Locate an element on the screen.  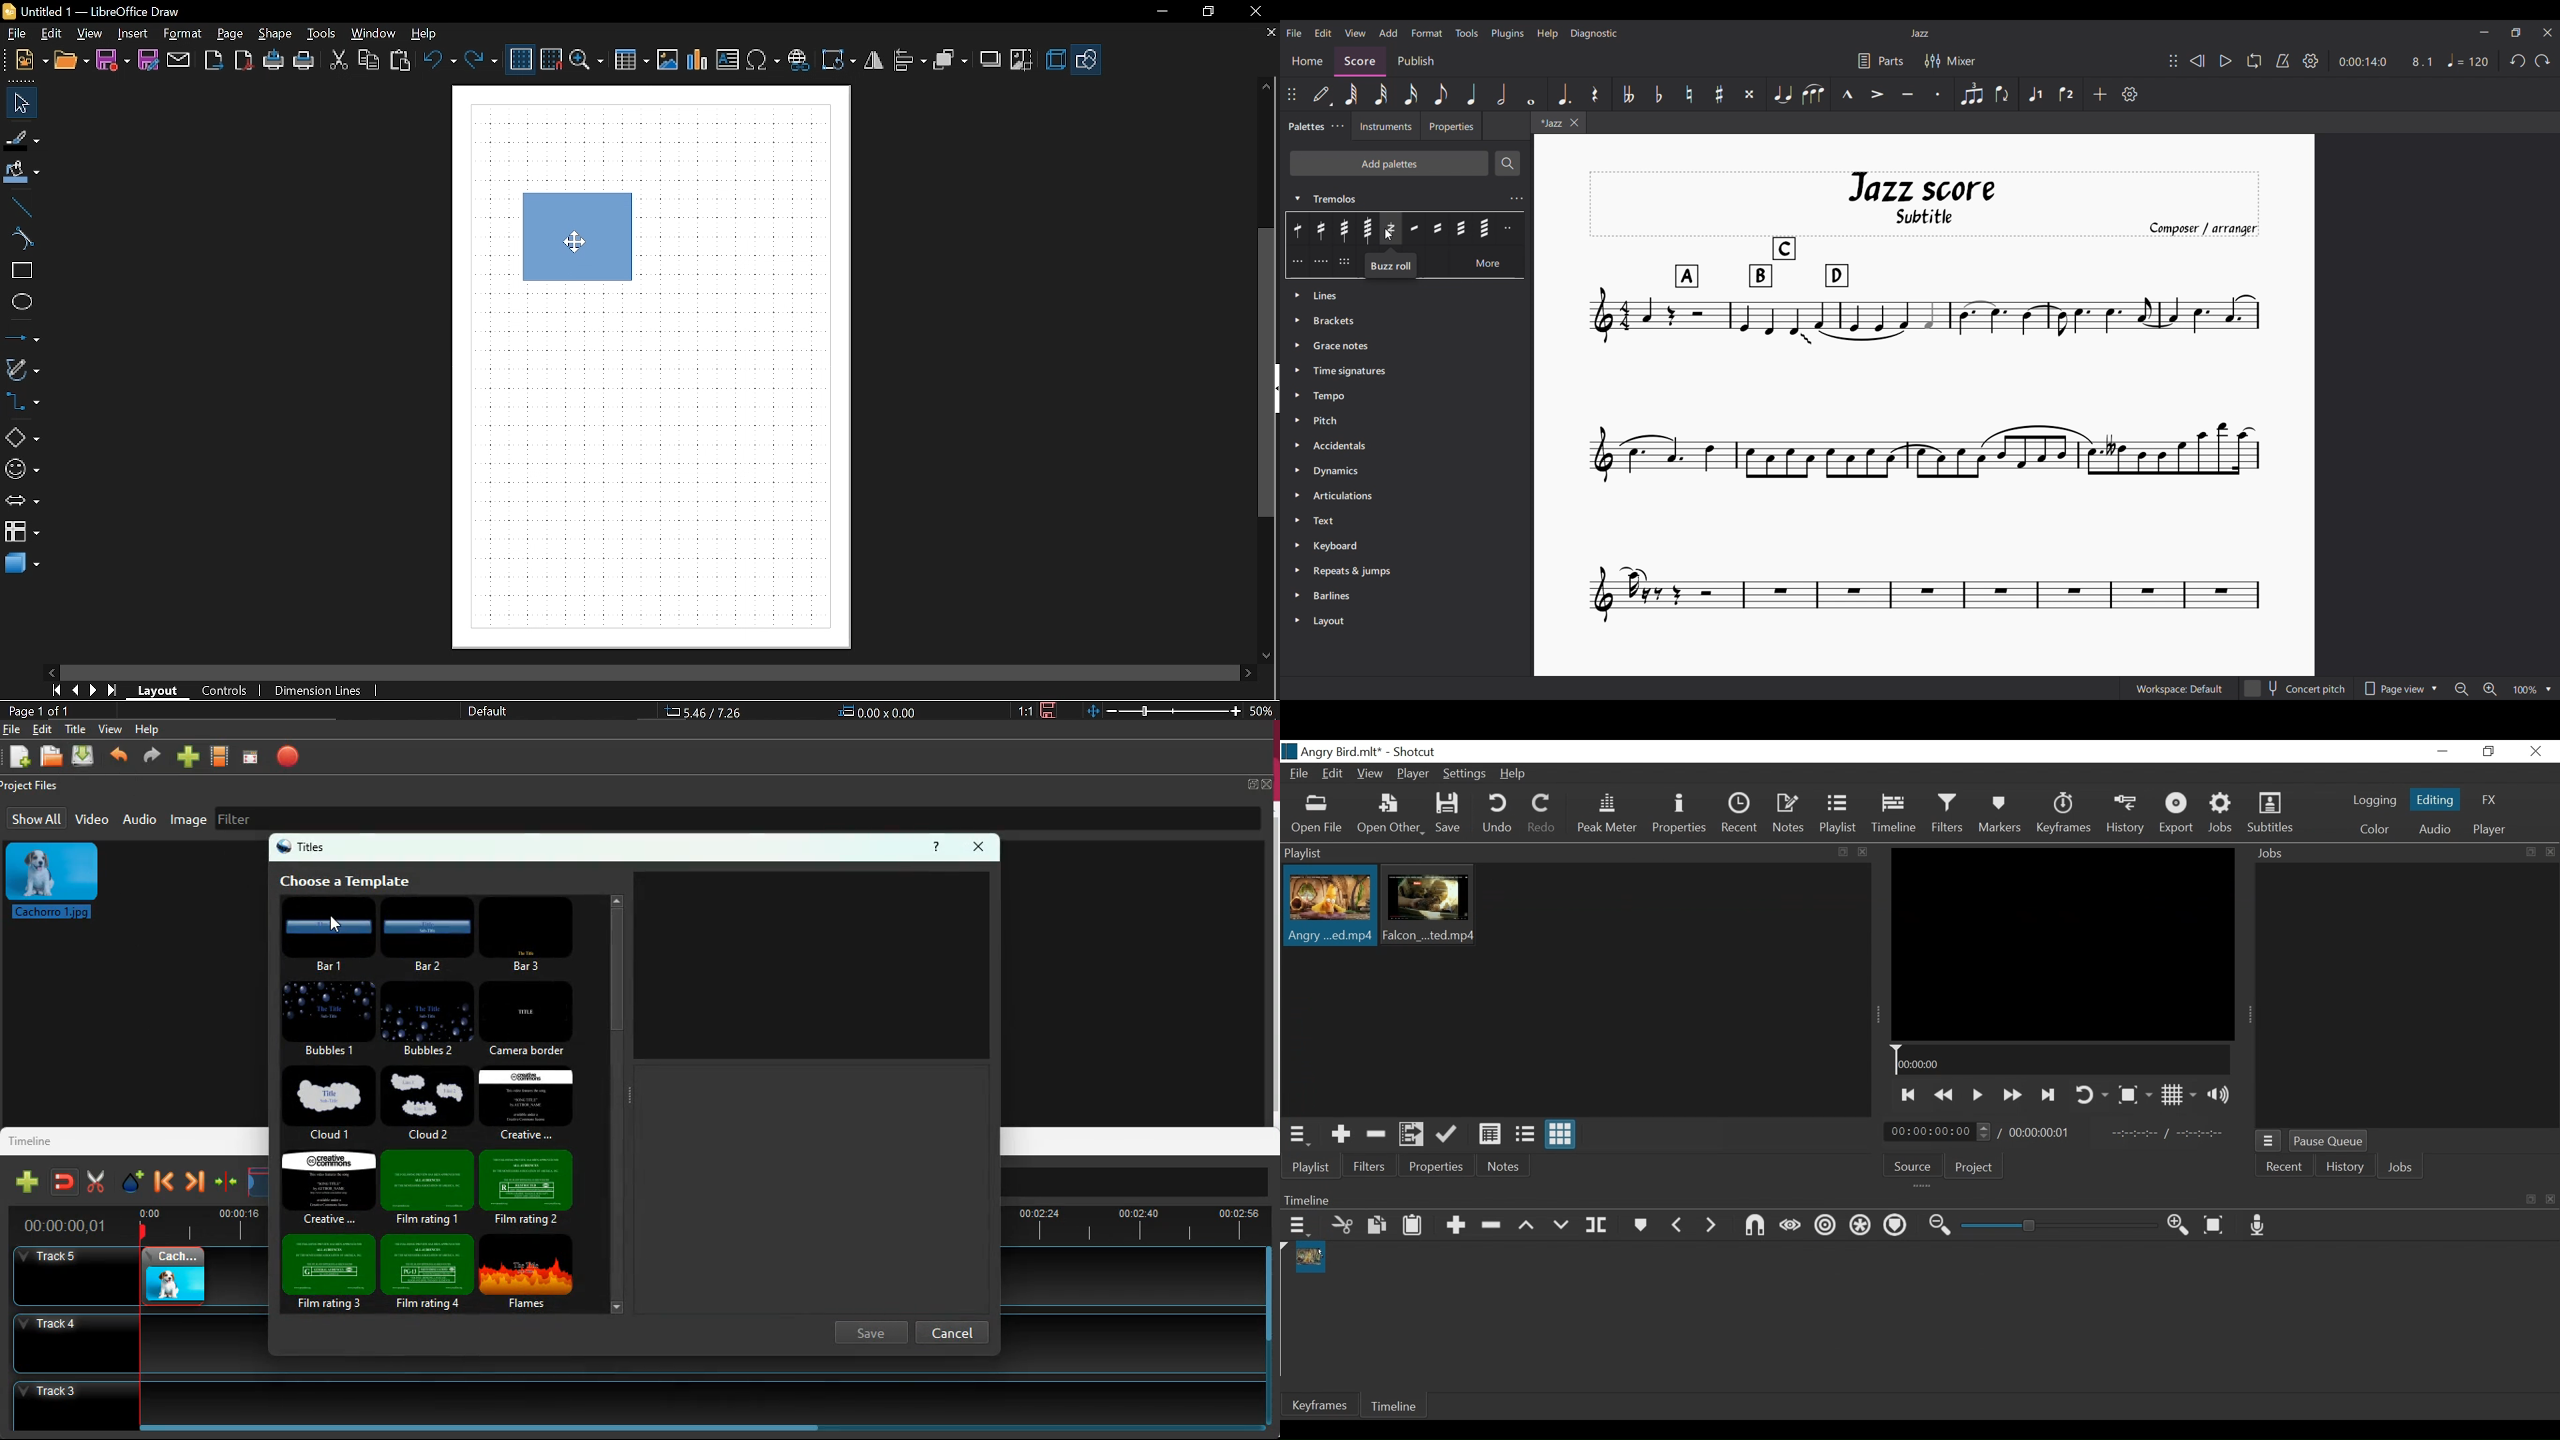
Arrange is located at coordinates (950, 62).